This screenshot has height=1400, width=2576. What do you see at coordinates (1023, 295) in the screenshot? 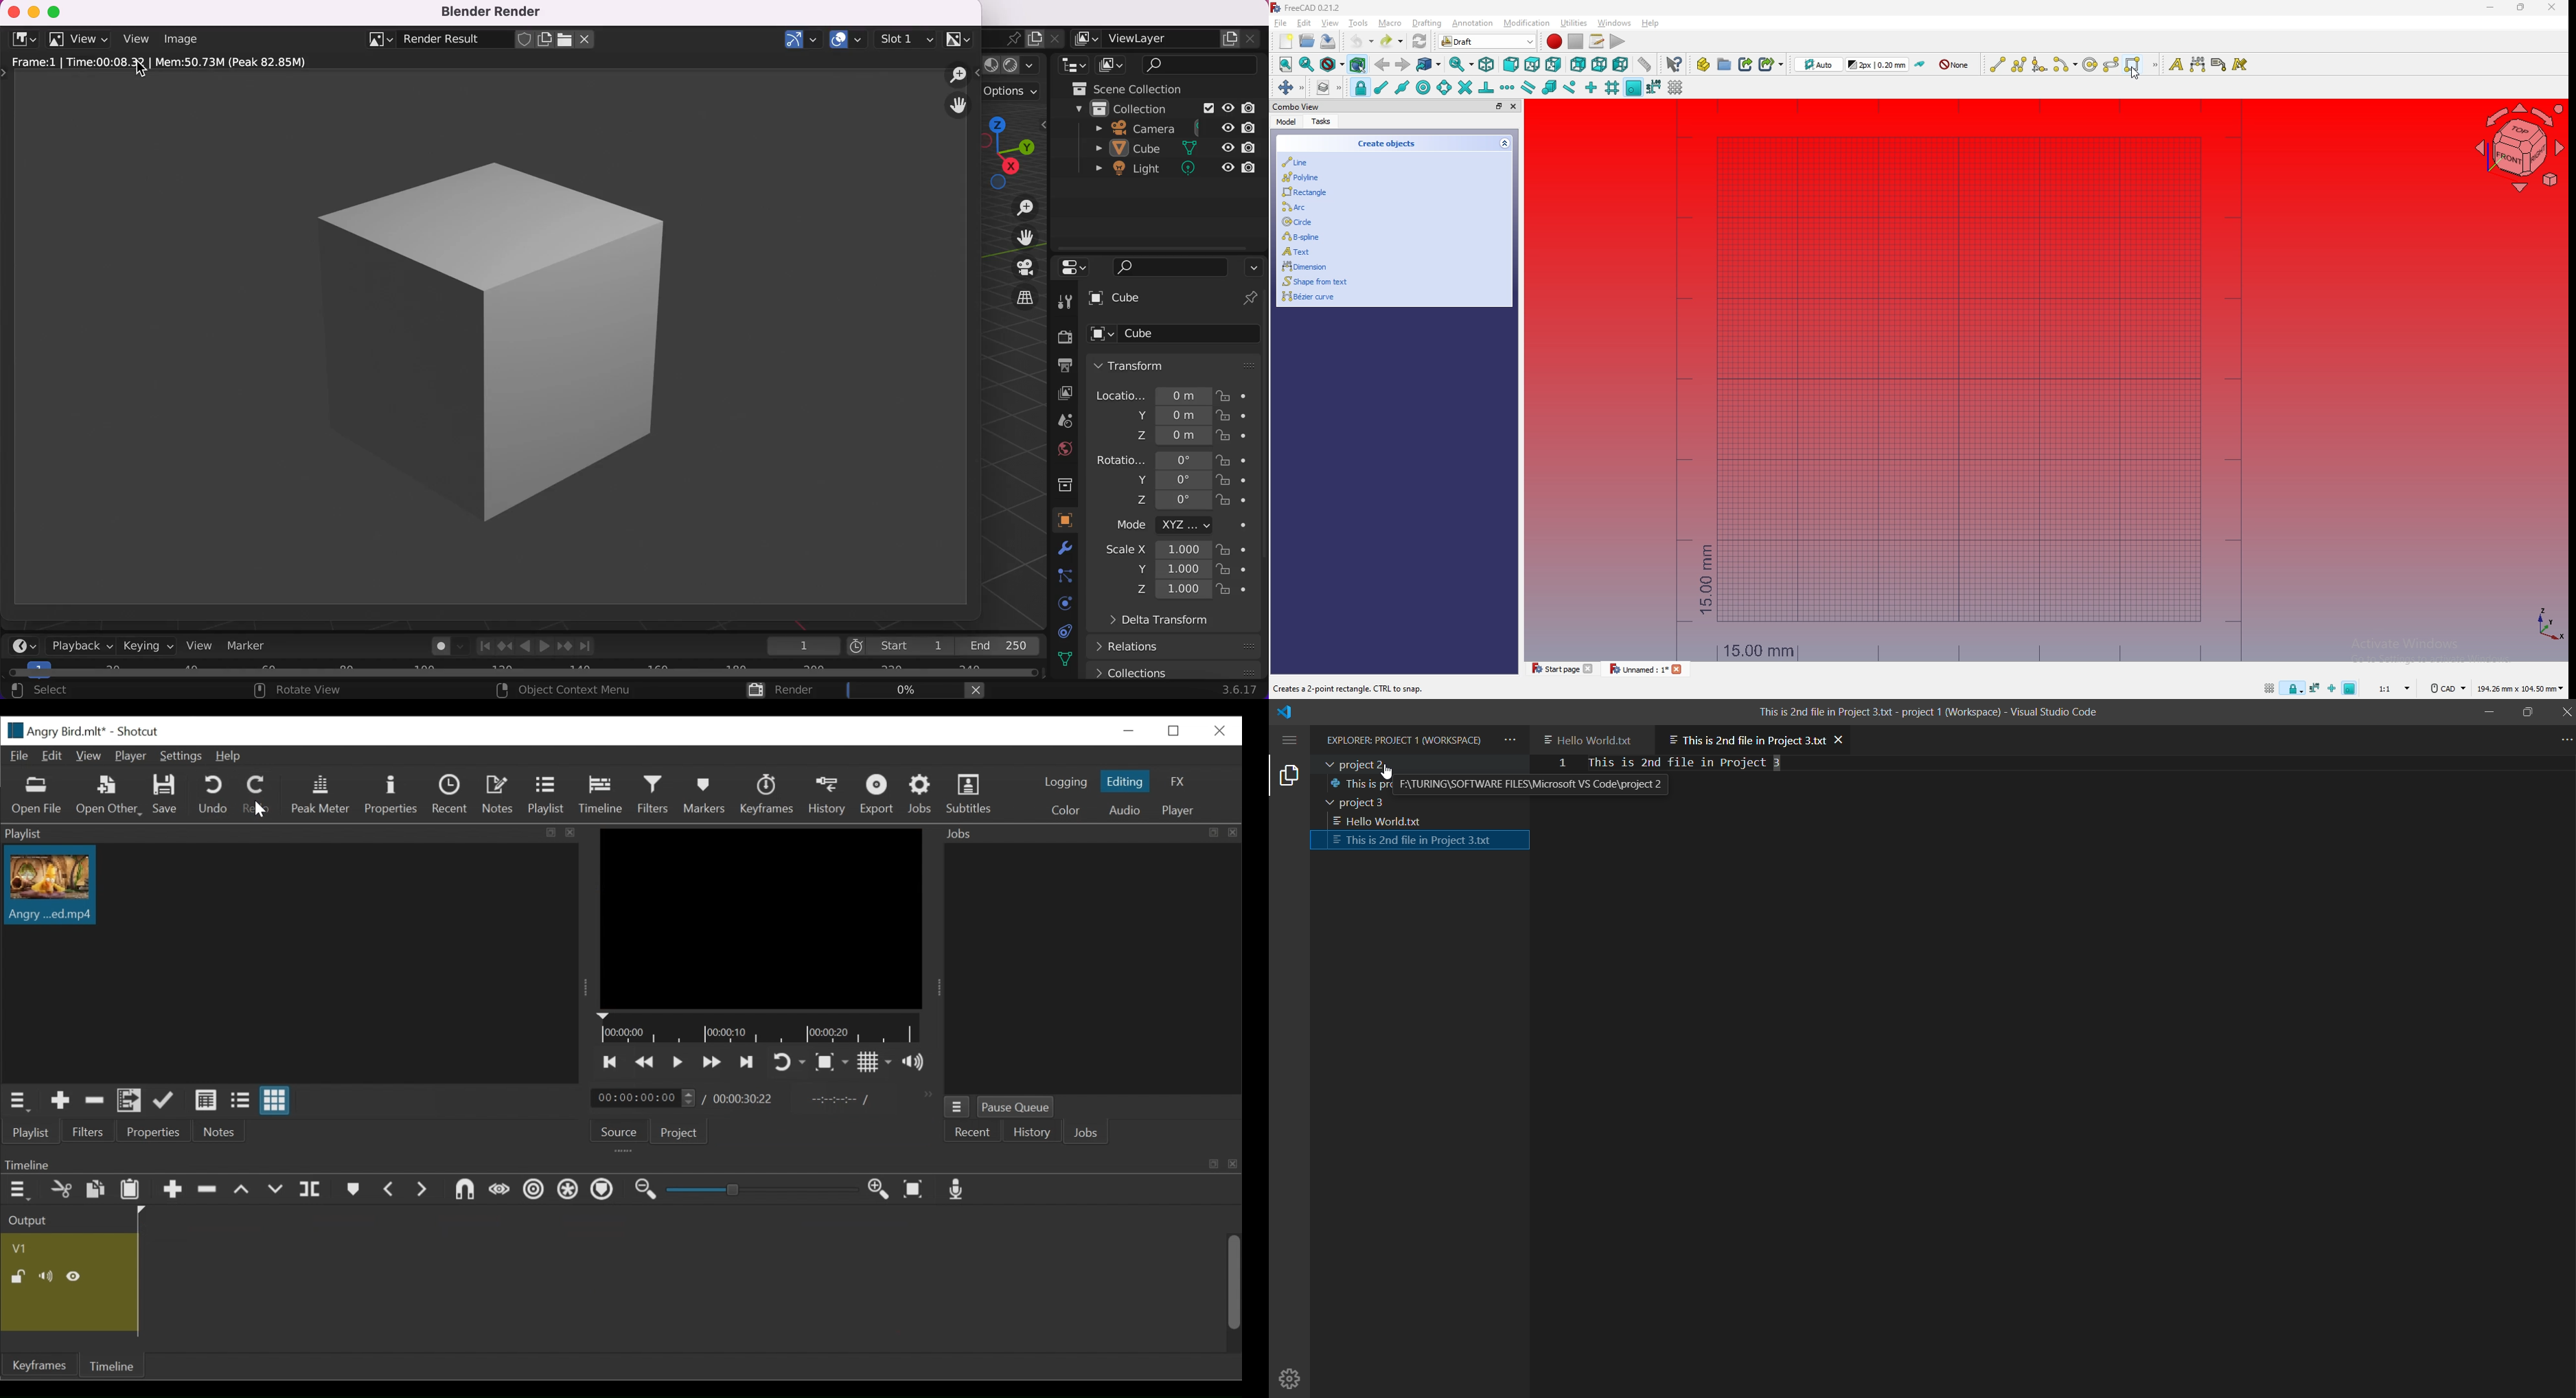
I see `switch the current view` at bounding box center [1023, 295].